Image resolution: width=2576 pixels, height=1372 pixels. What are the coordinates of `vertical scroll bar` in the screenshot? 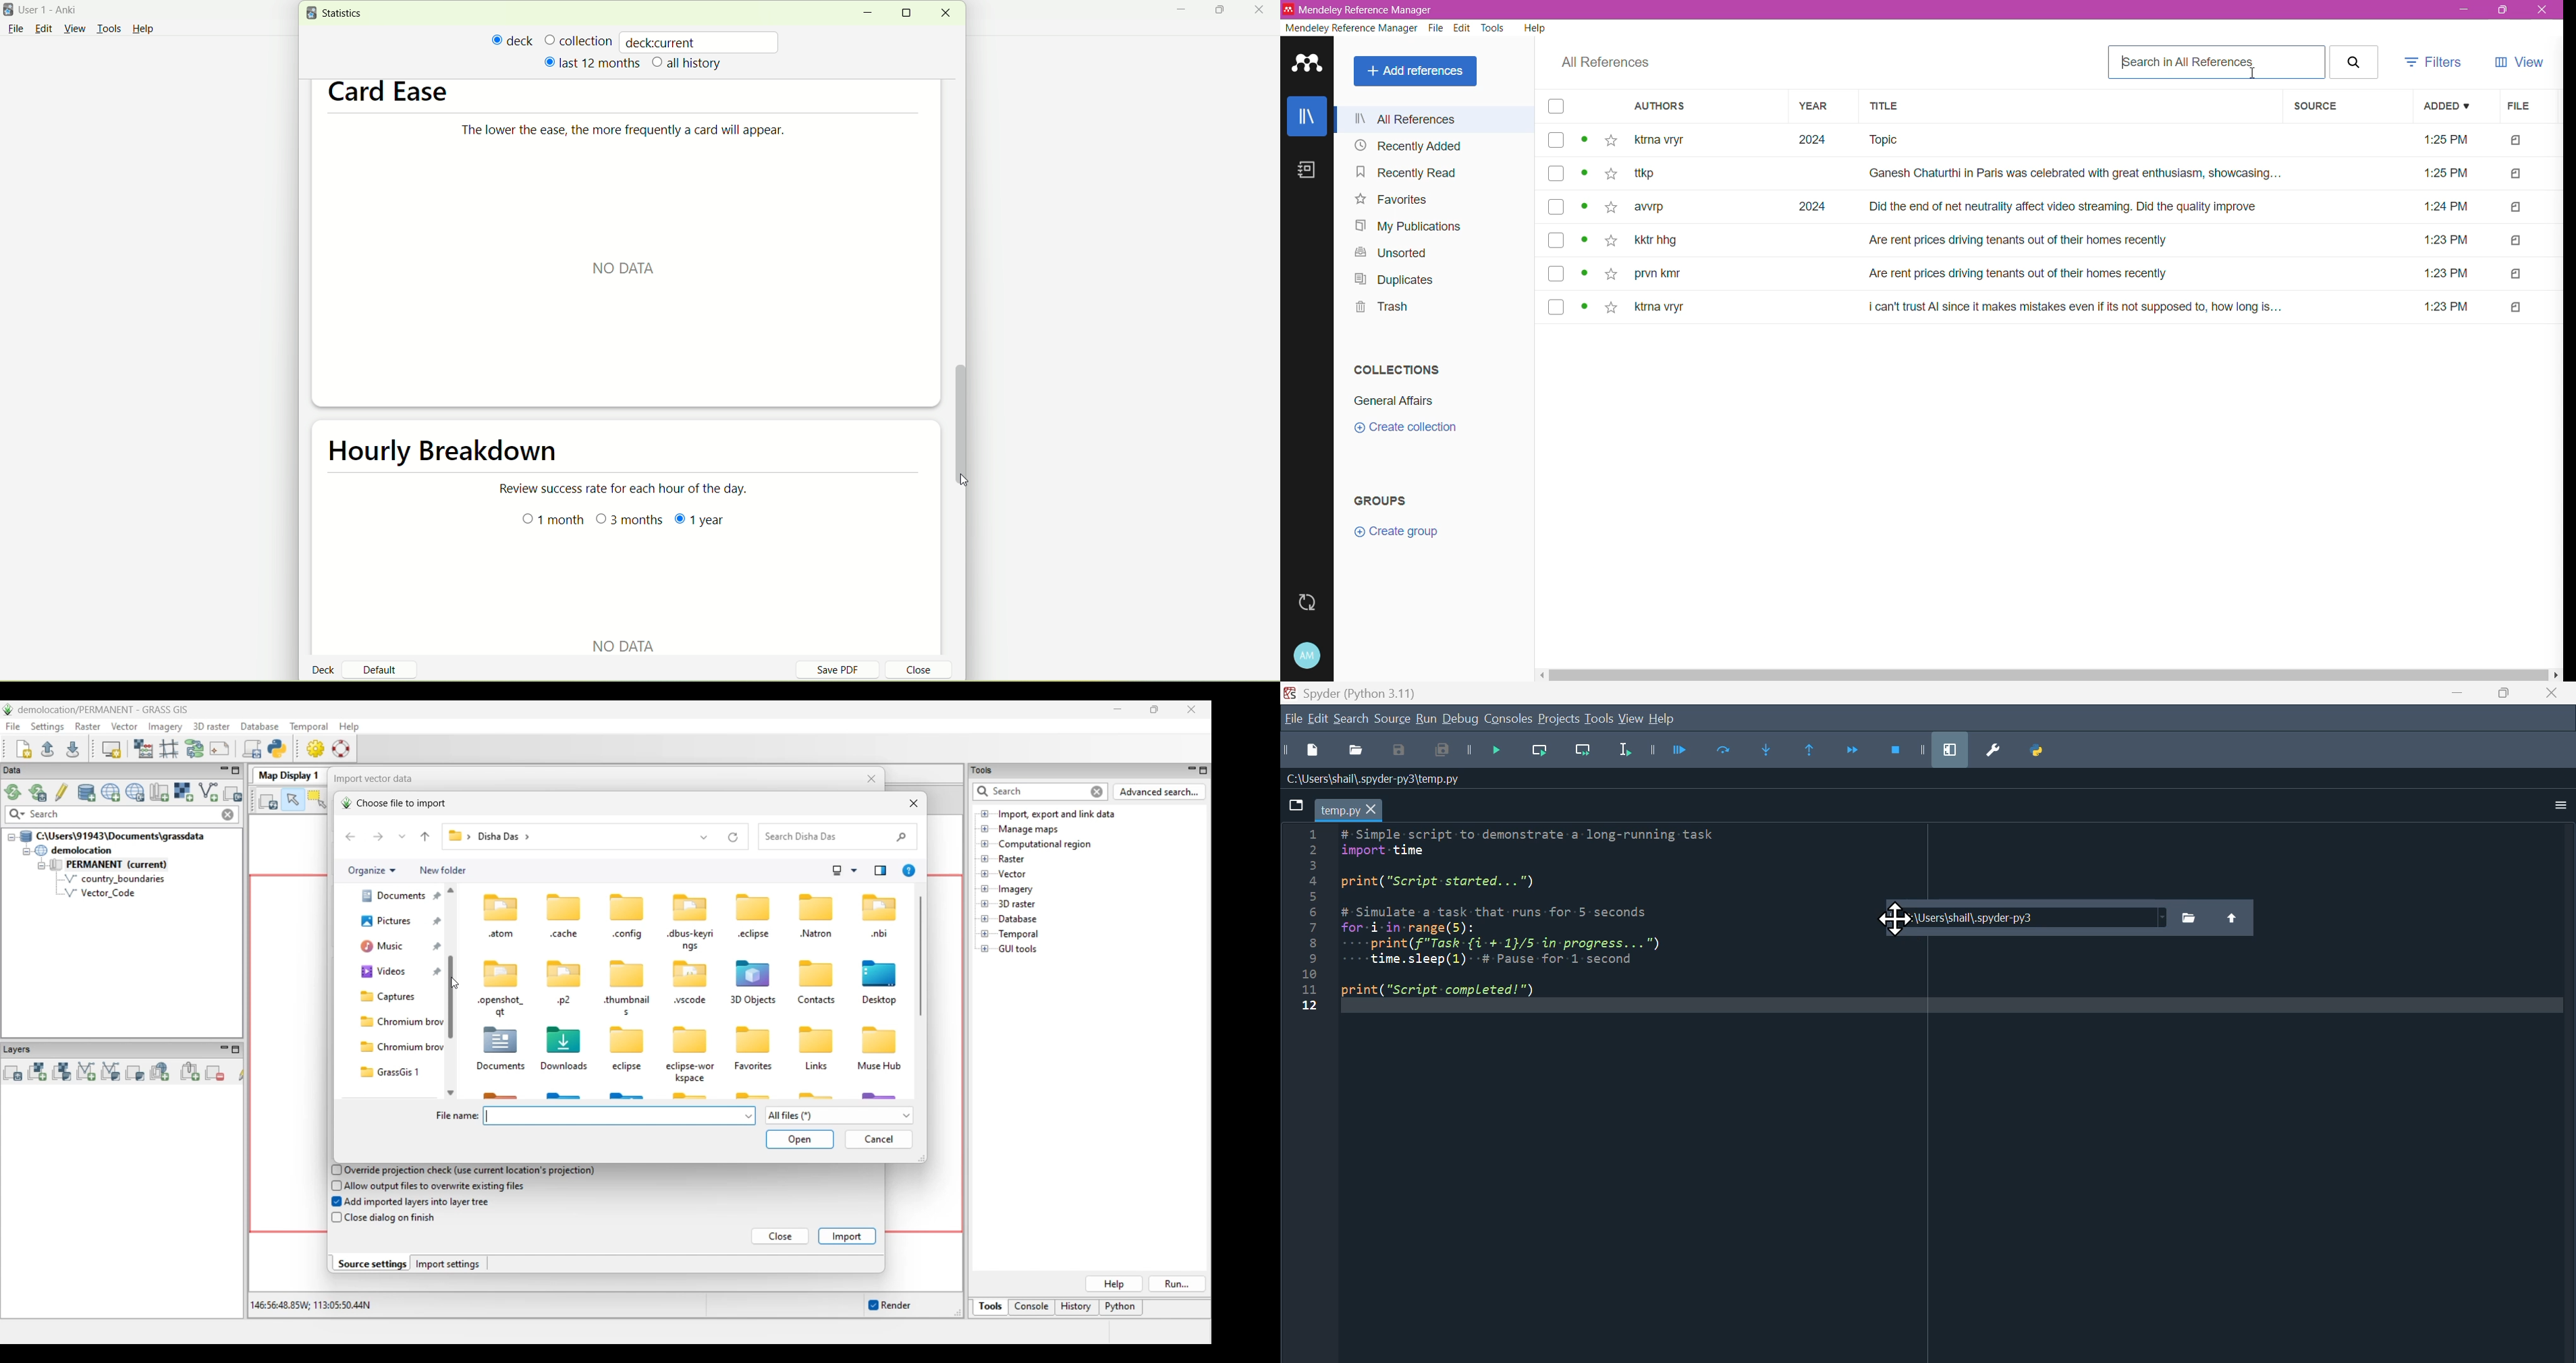 It's located at (961, 415).